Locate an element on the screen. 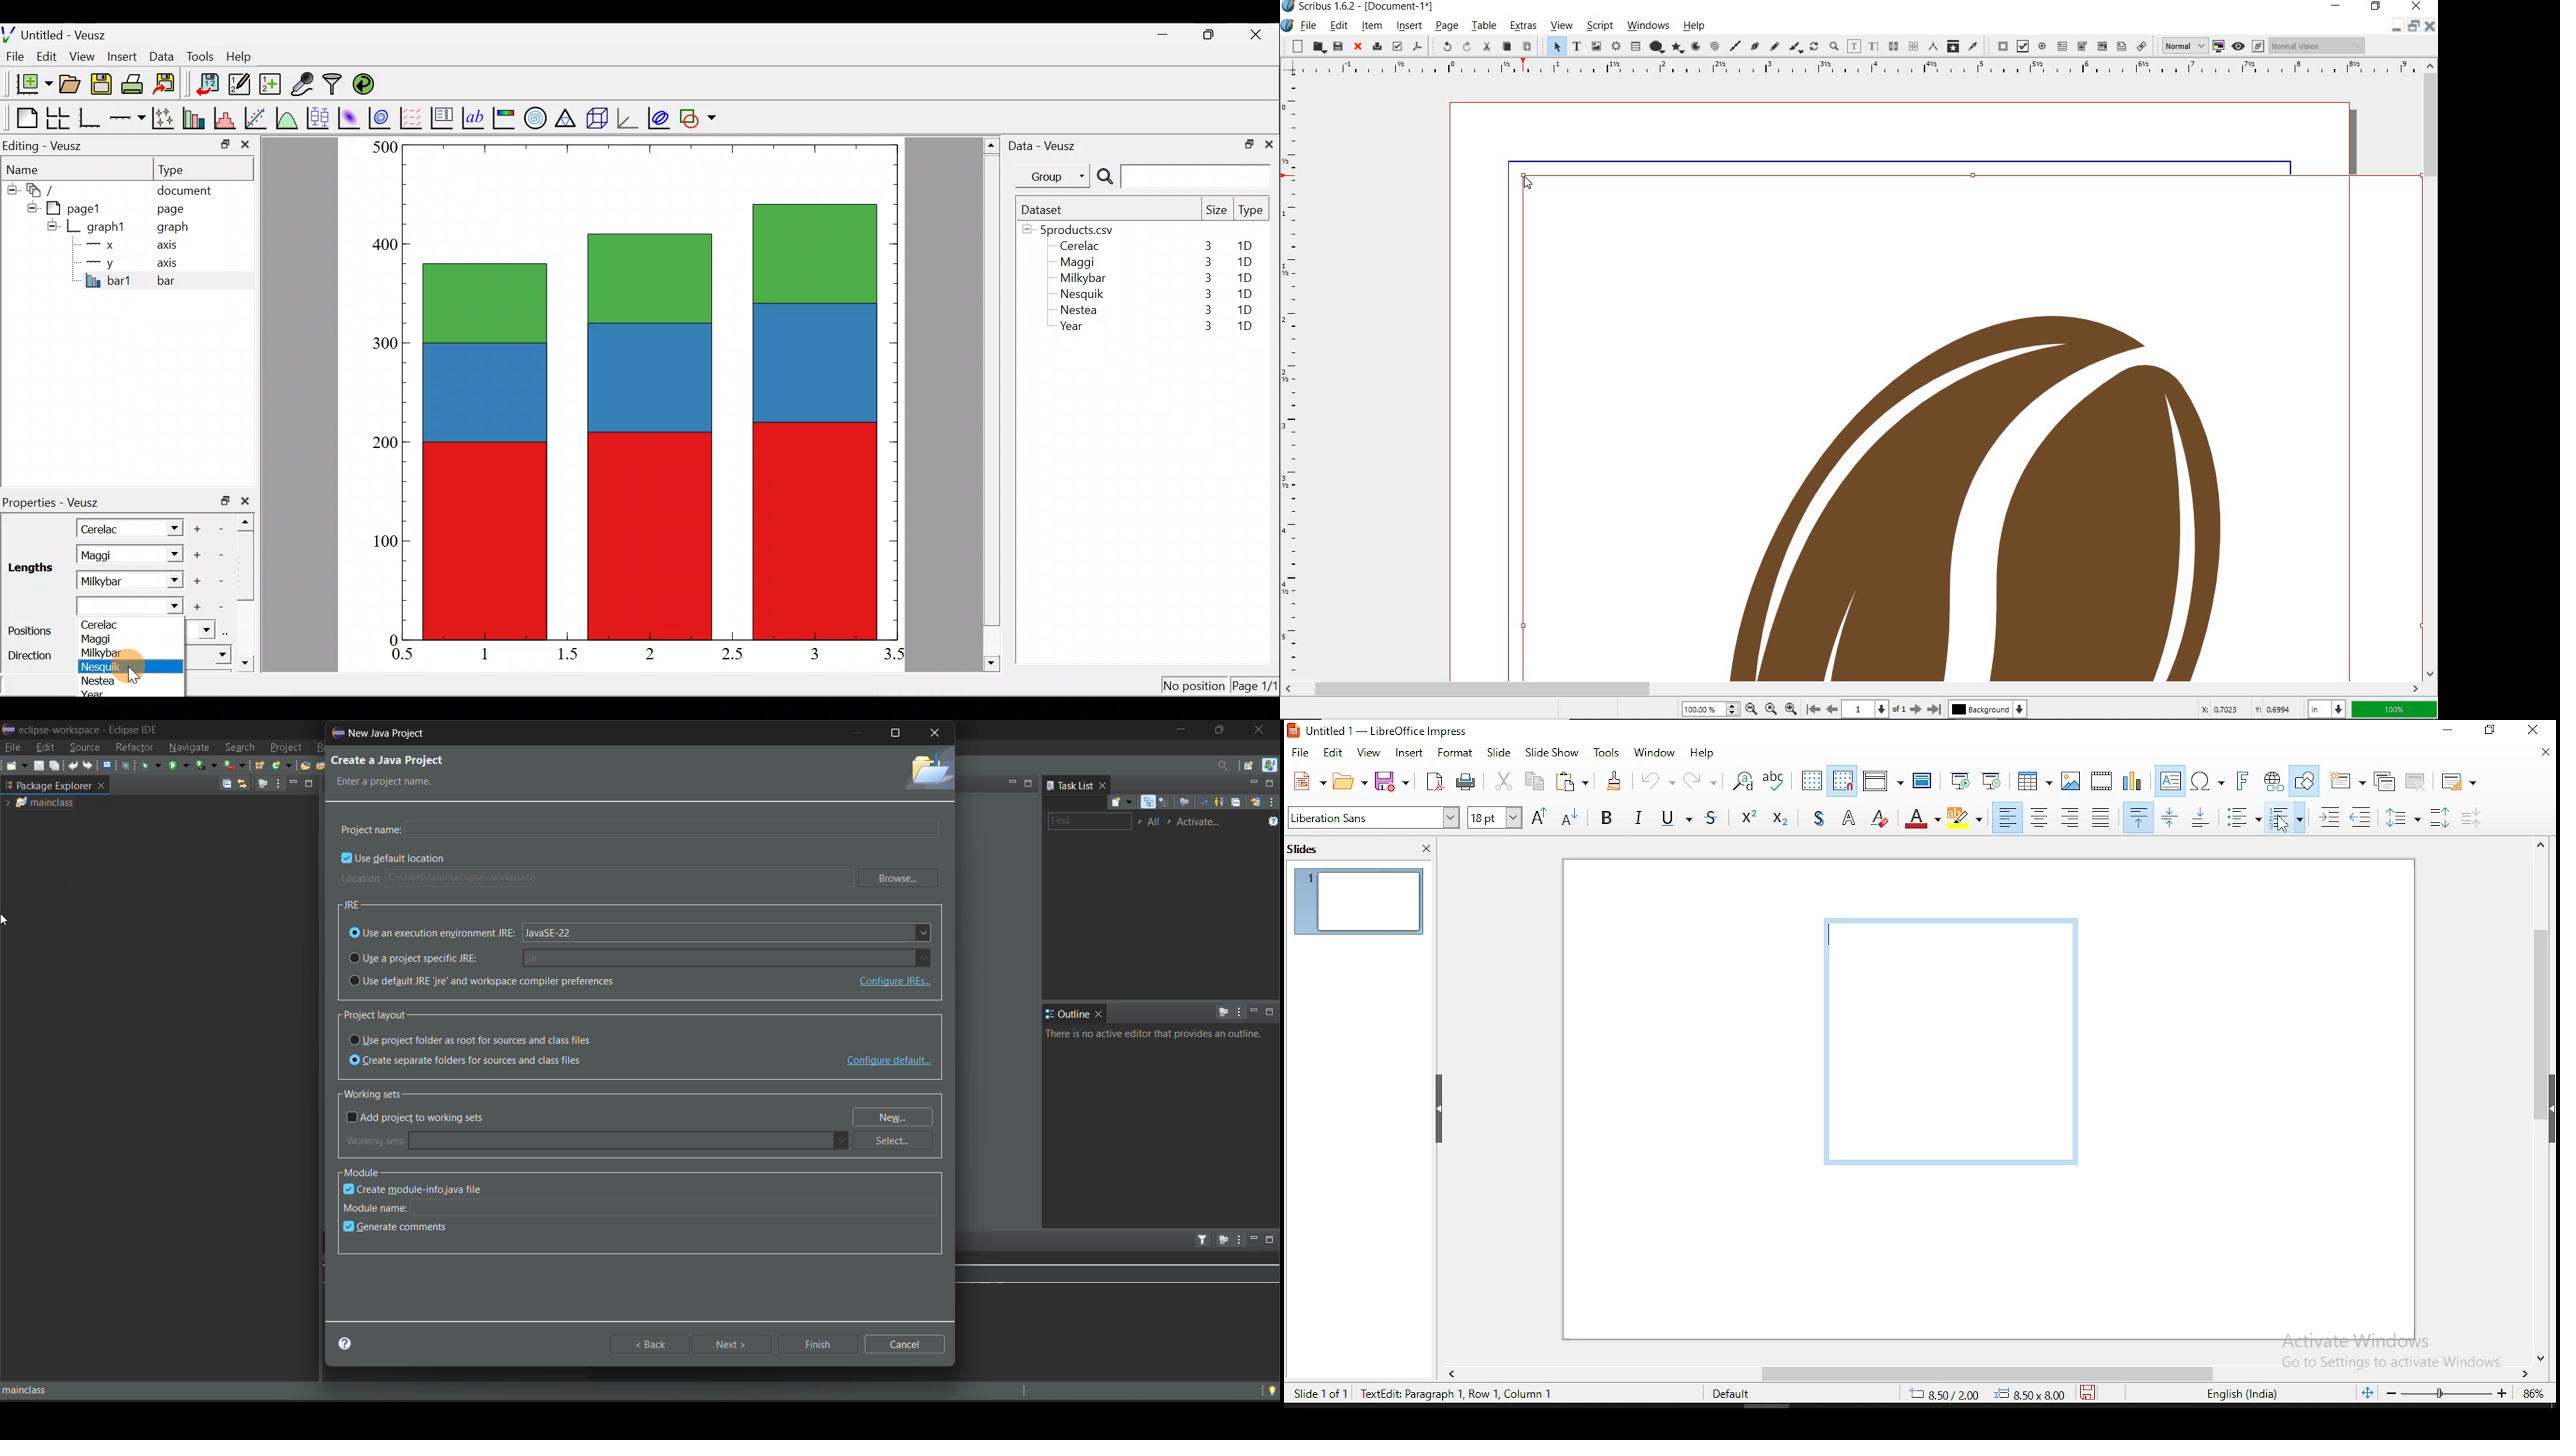  measurements is located at coordinates (1934, 46).